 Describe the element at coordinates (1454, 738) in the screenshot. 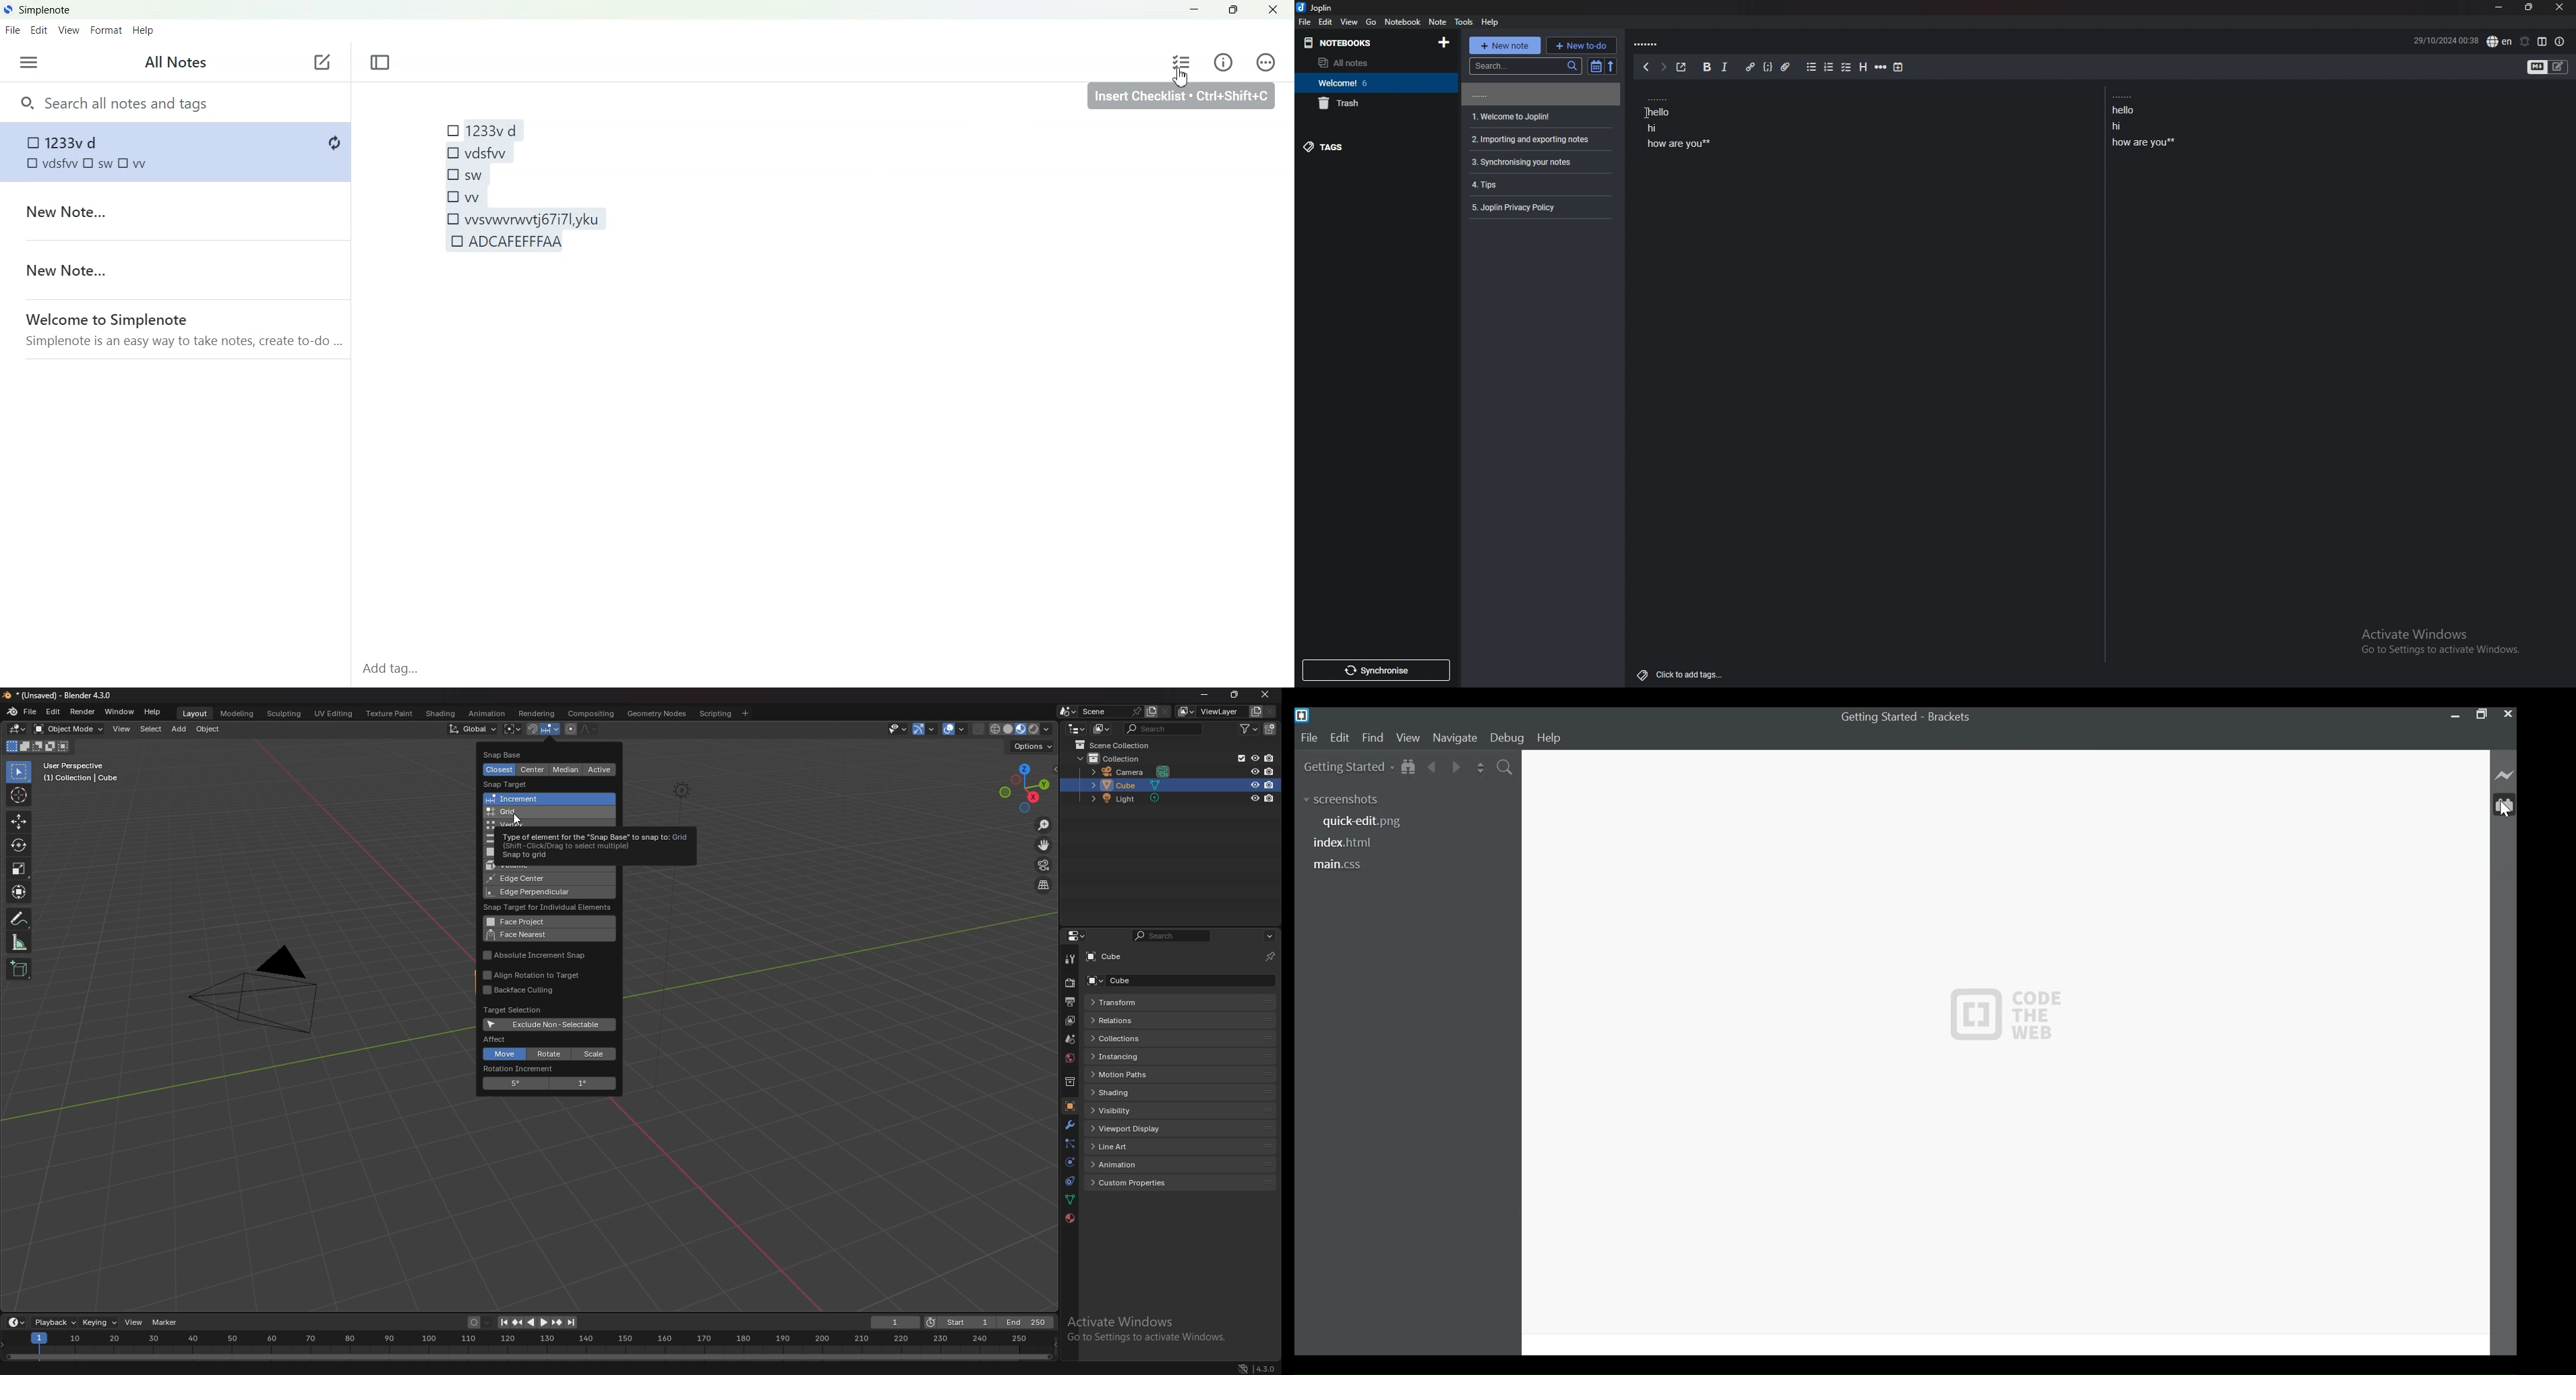

I see `Navigate` at that location.